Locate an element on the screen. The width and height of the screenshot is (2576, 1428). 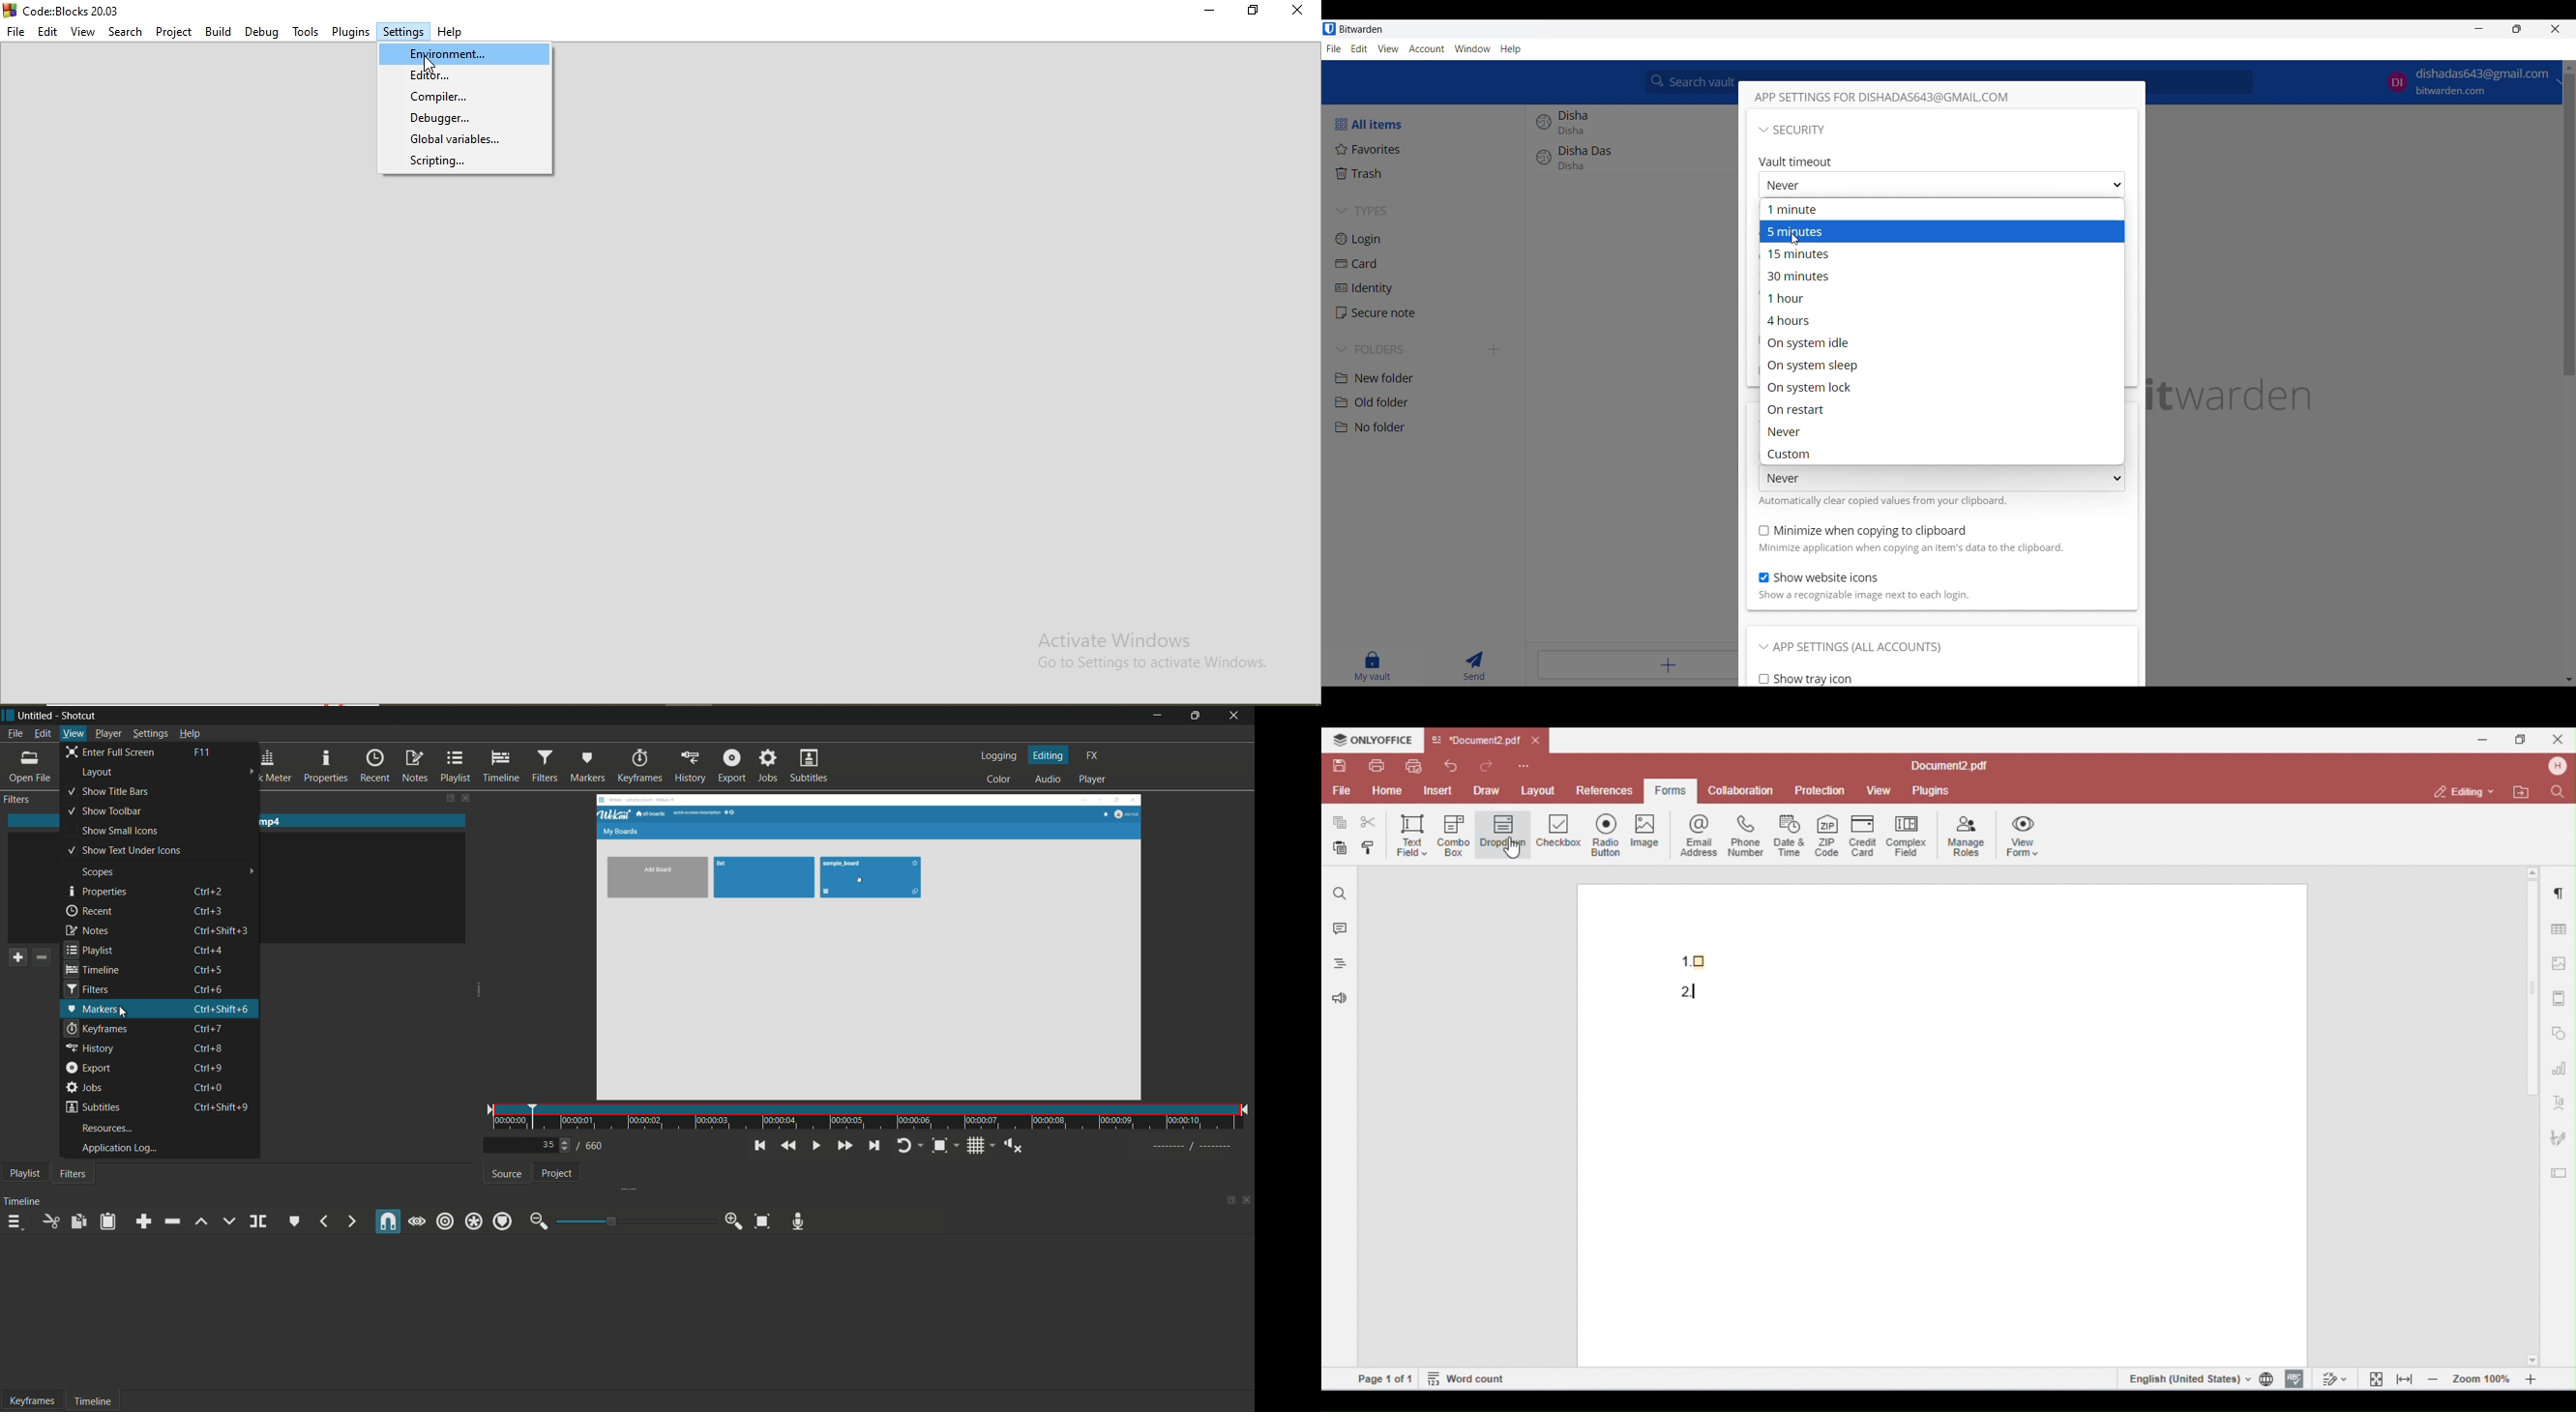
scrub while dragging is located at coordinates (417, 1222).